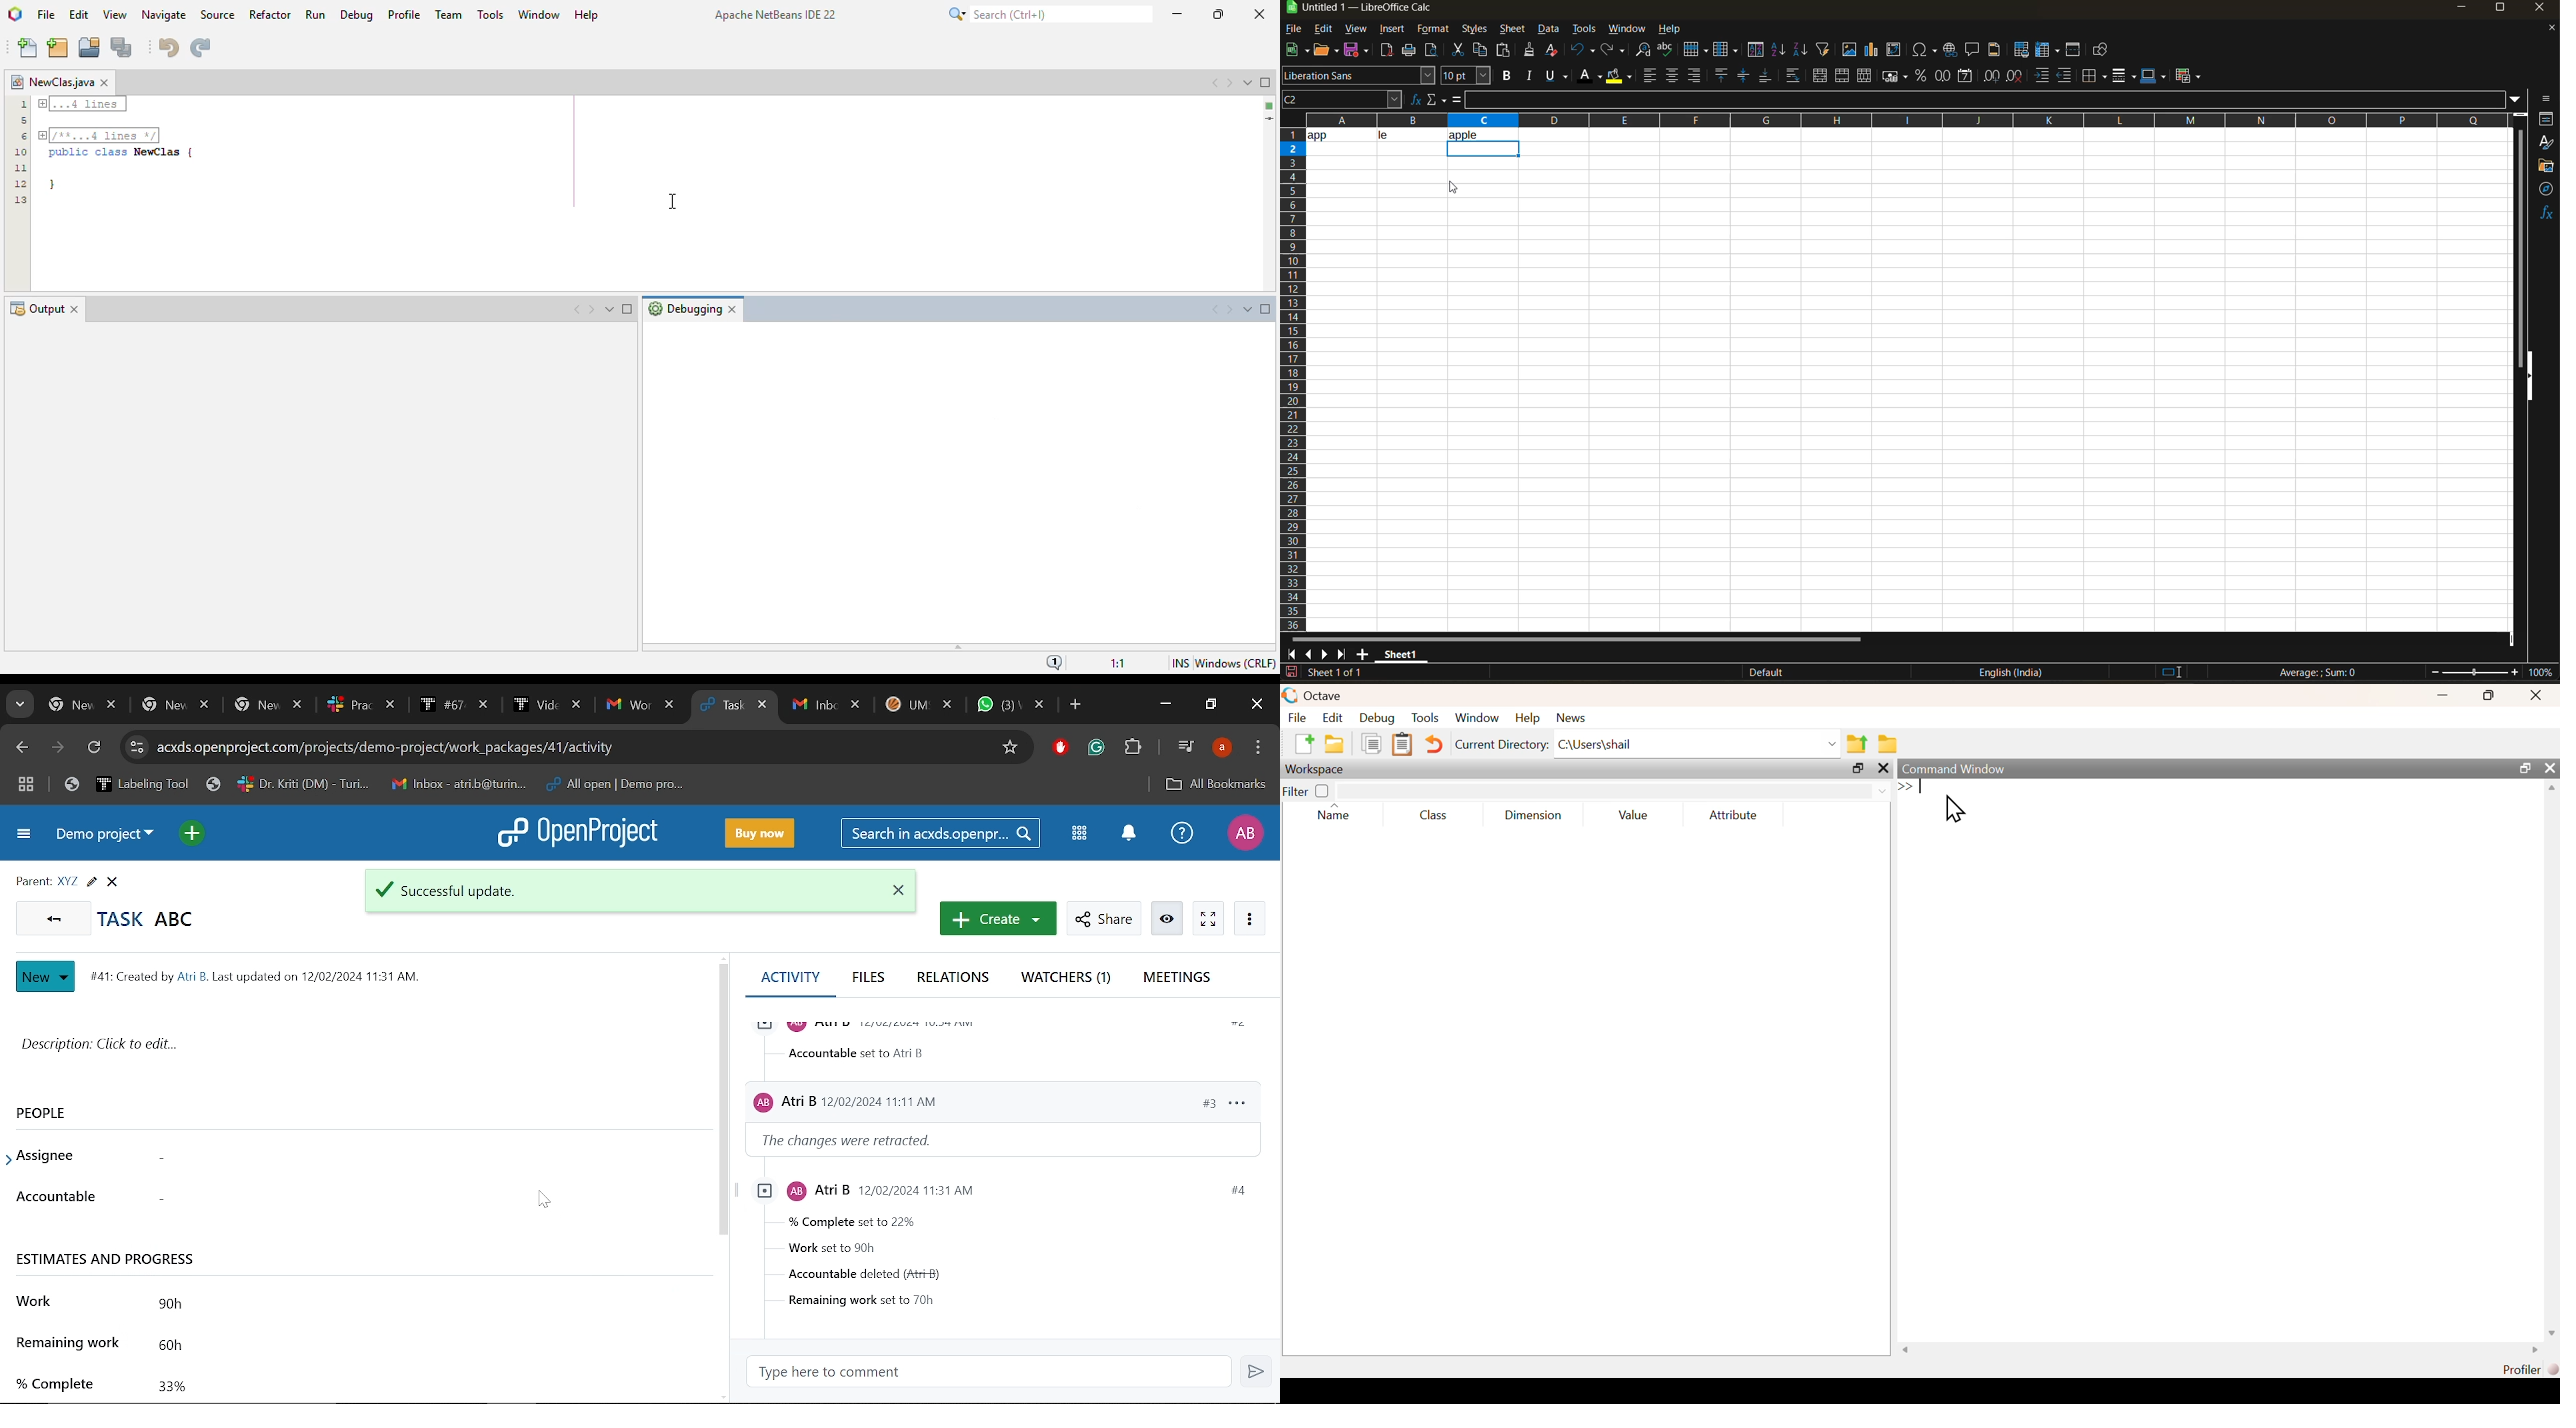 This screenshot has width=2576, height=1428. I want to click on close, so click(2549, 767).